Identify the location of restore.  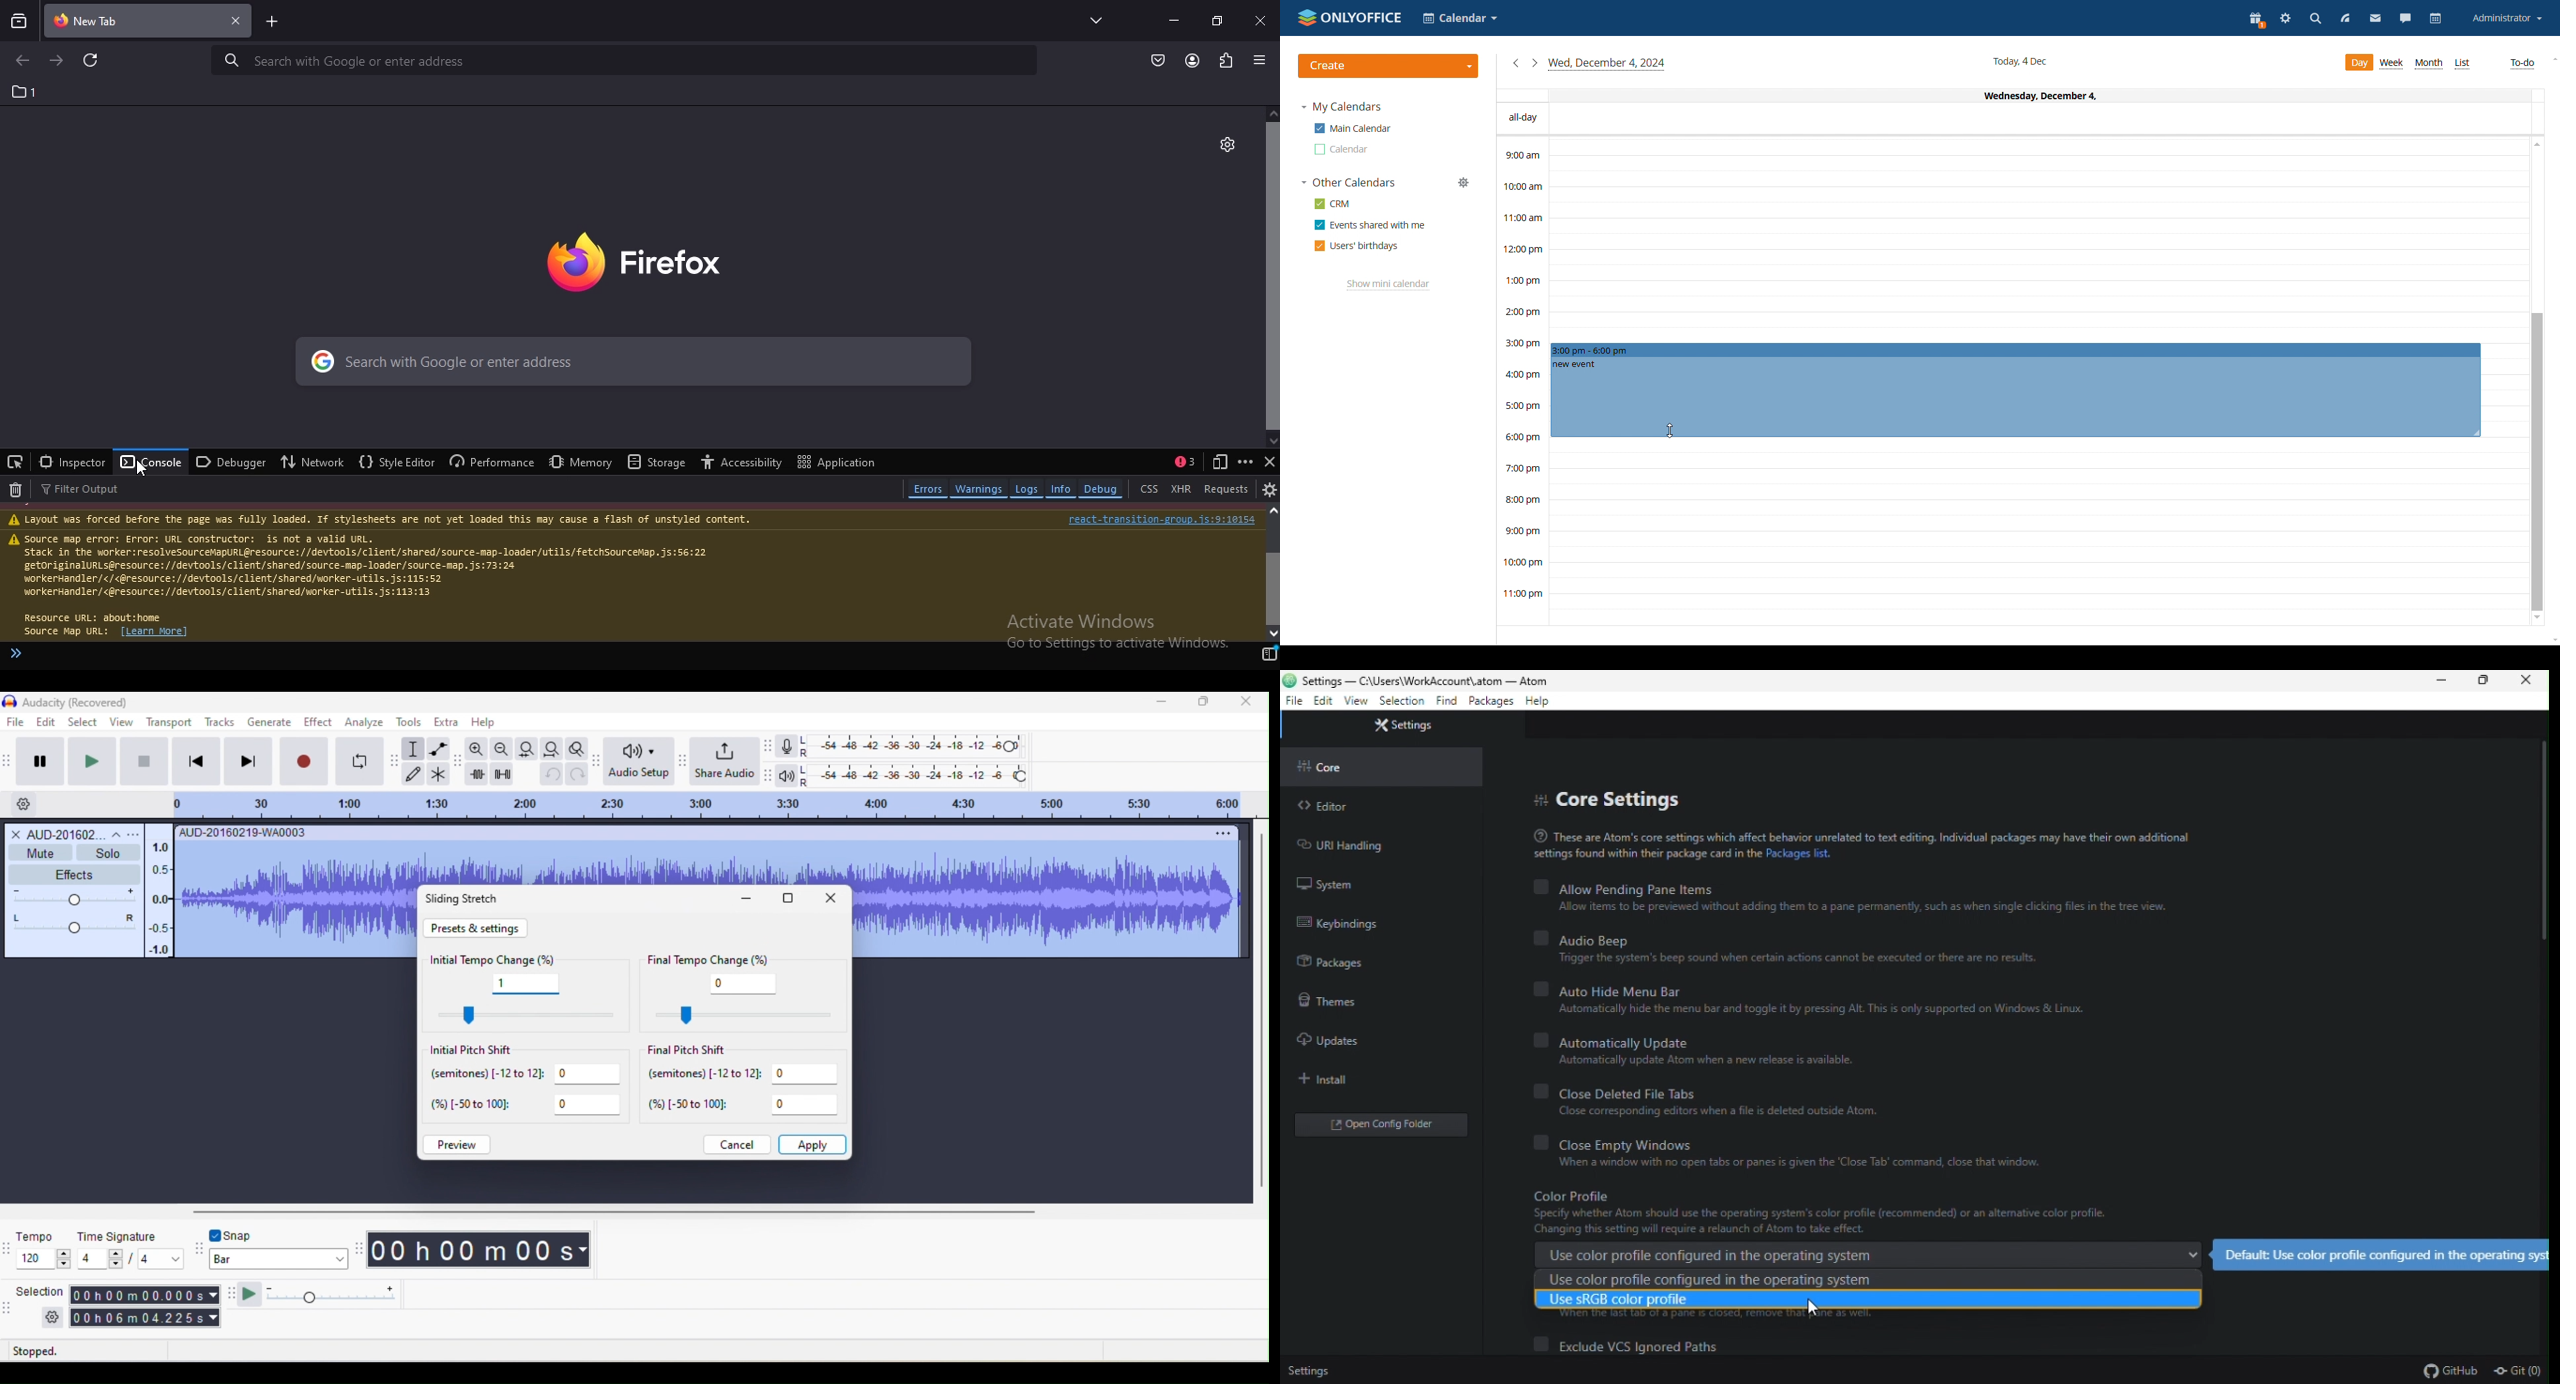
(2485, 683).